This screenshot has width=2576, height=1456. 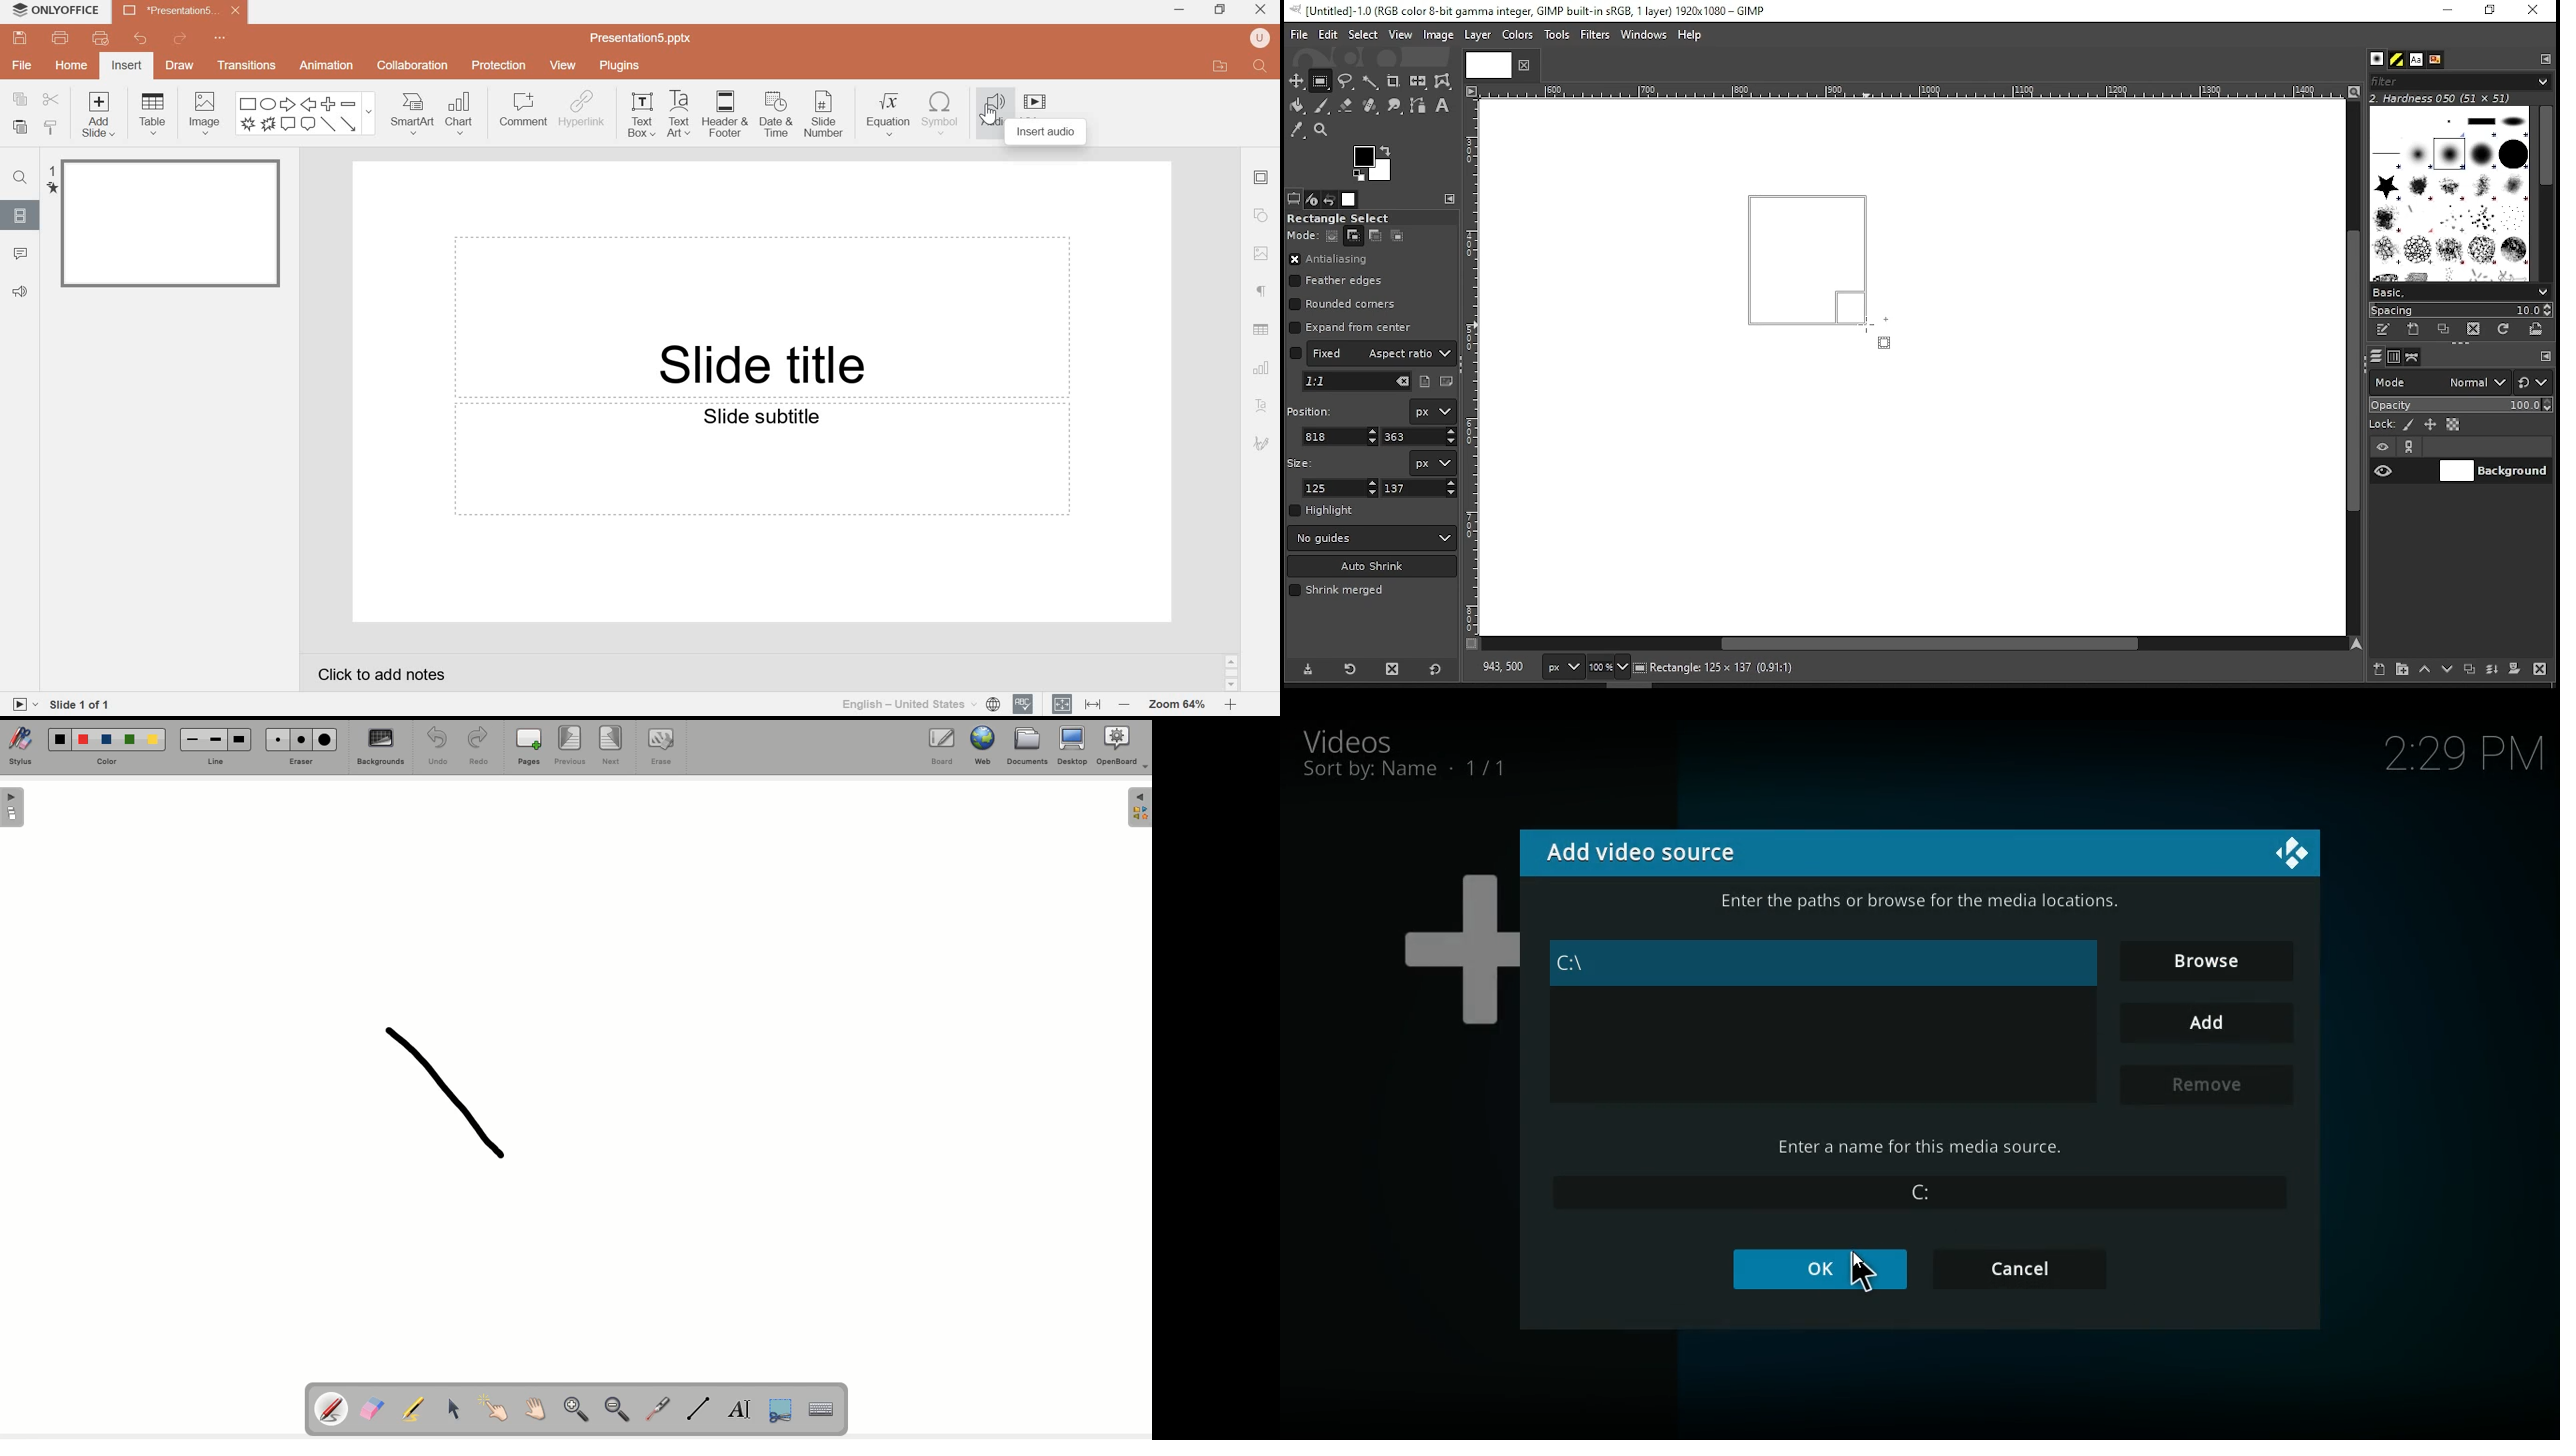 What do you see at coordinates (300, 762) in the screenshot?
I see `Erase` at bounding box center [300, 762].